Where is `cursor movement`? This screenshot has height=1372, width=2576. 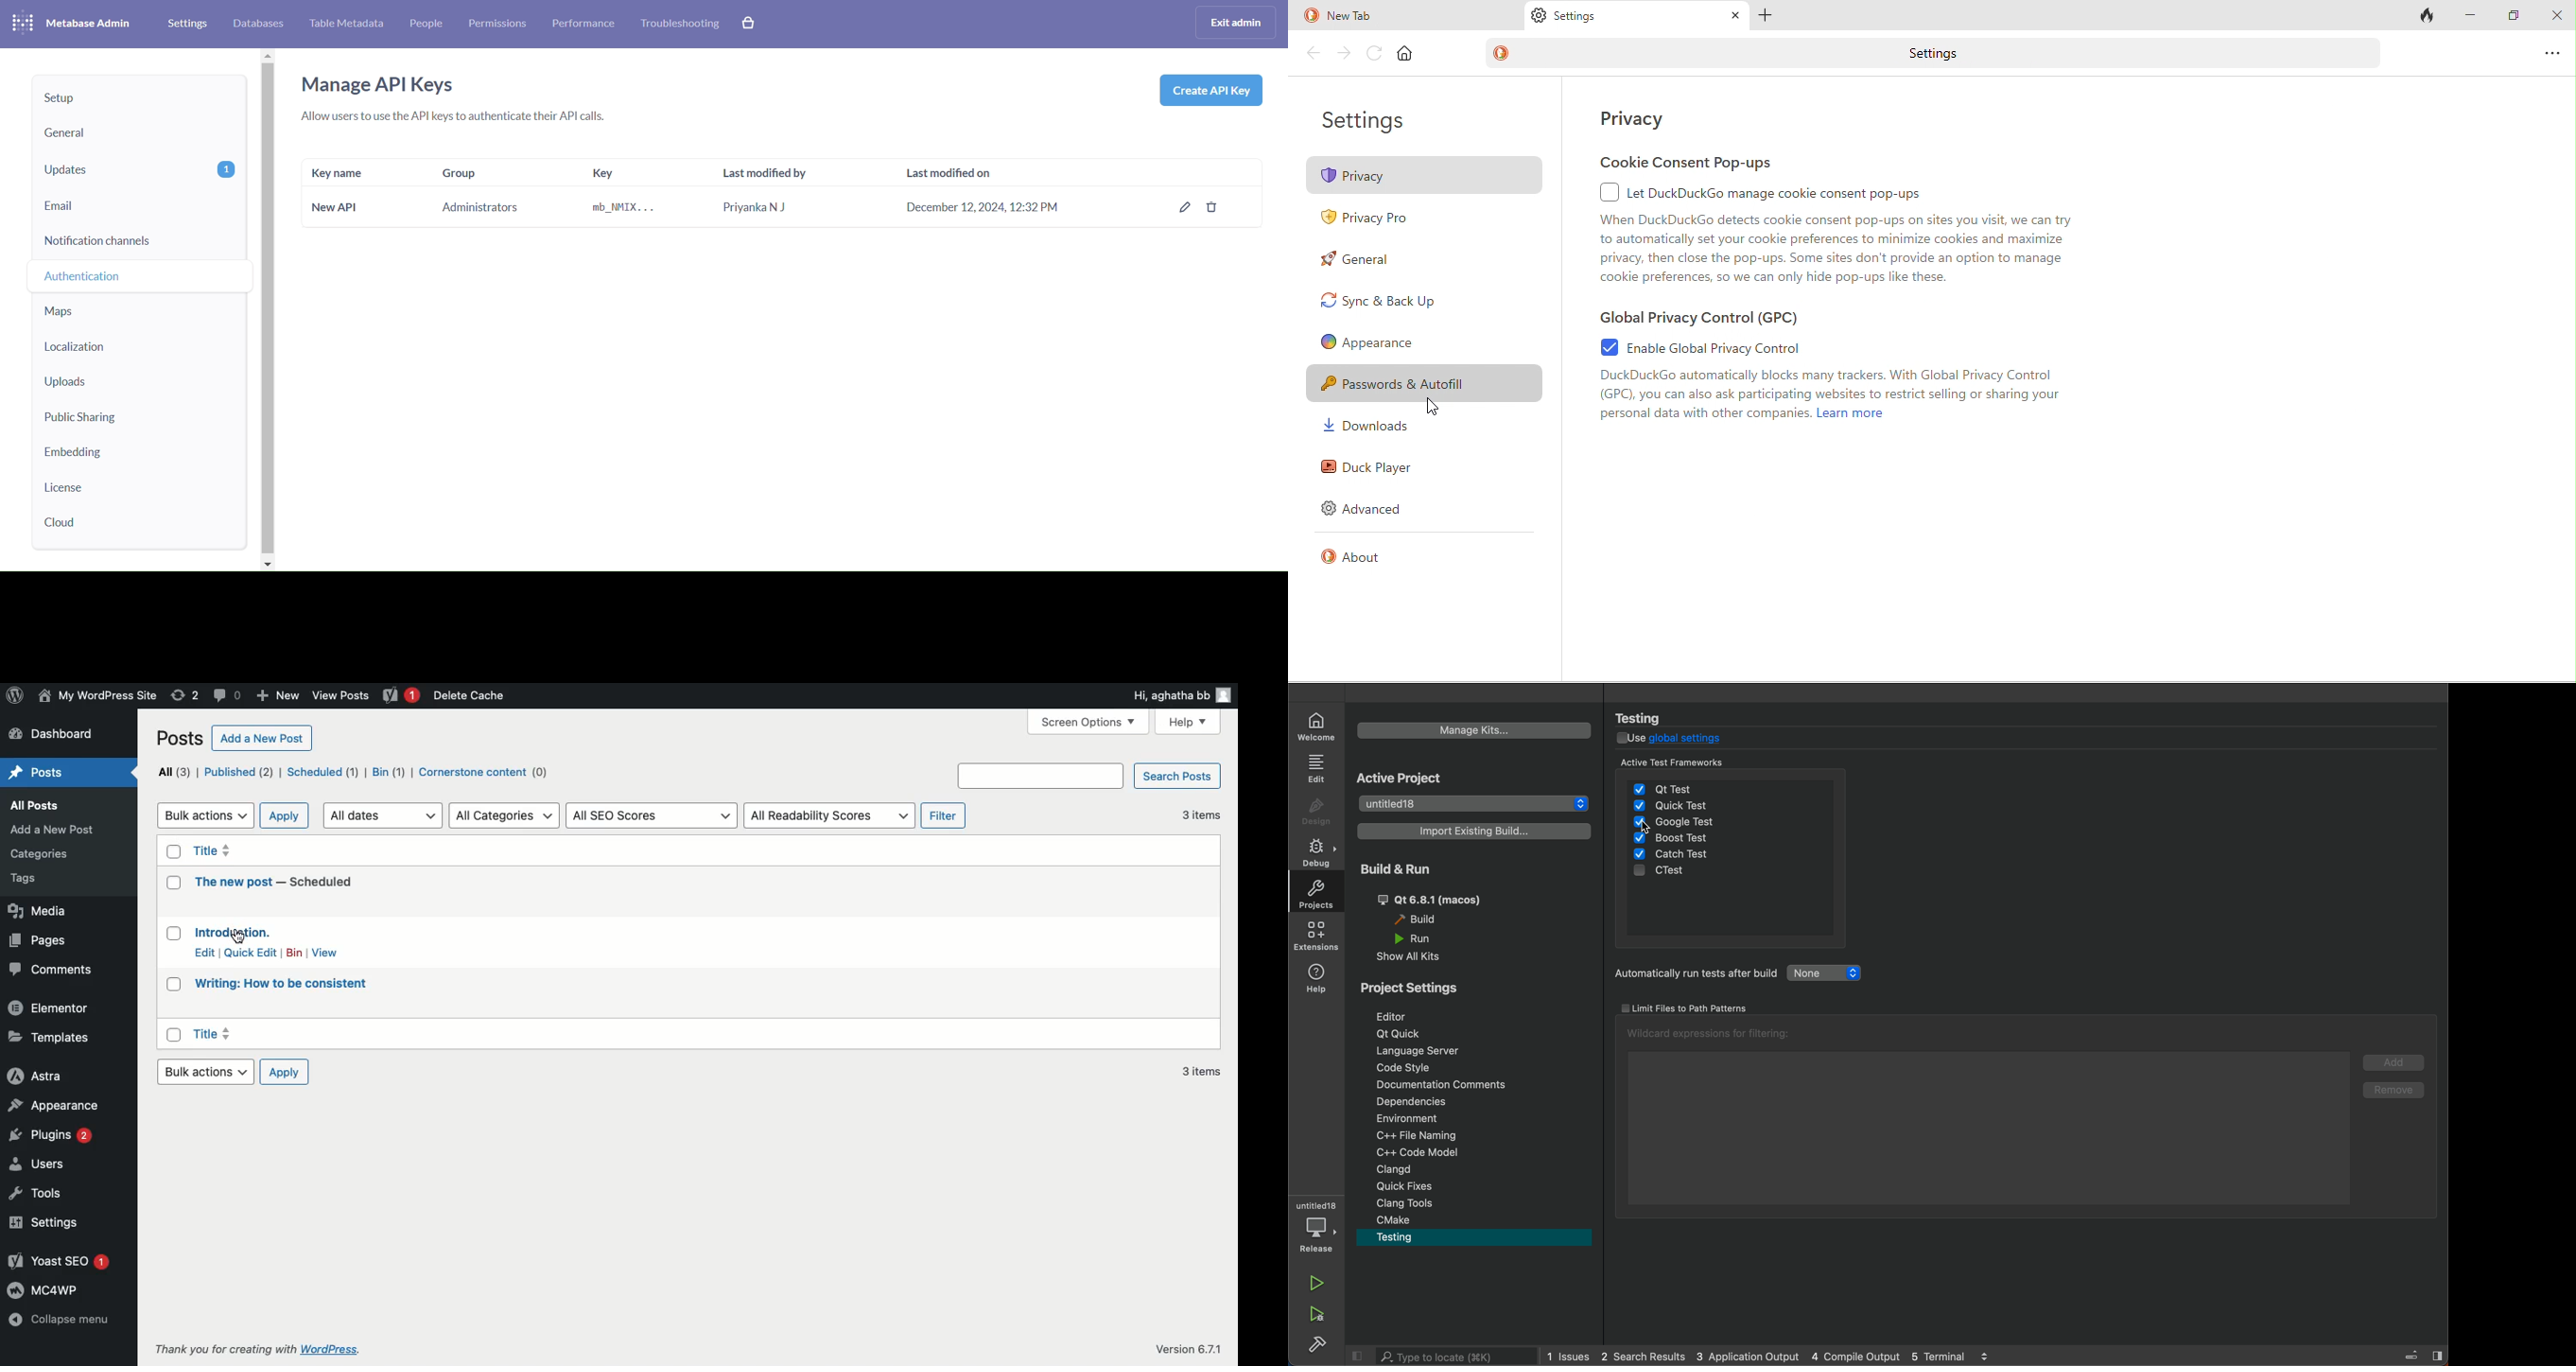 cursor movement is located at coordinates (1439, 408).